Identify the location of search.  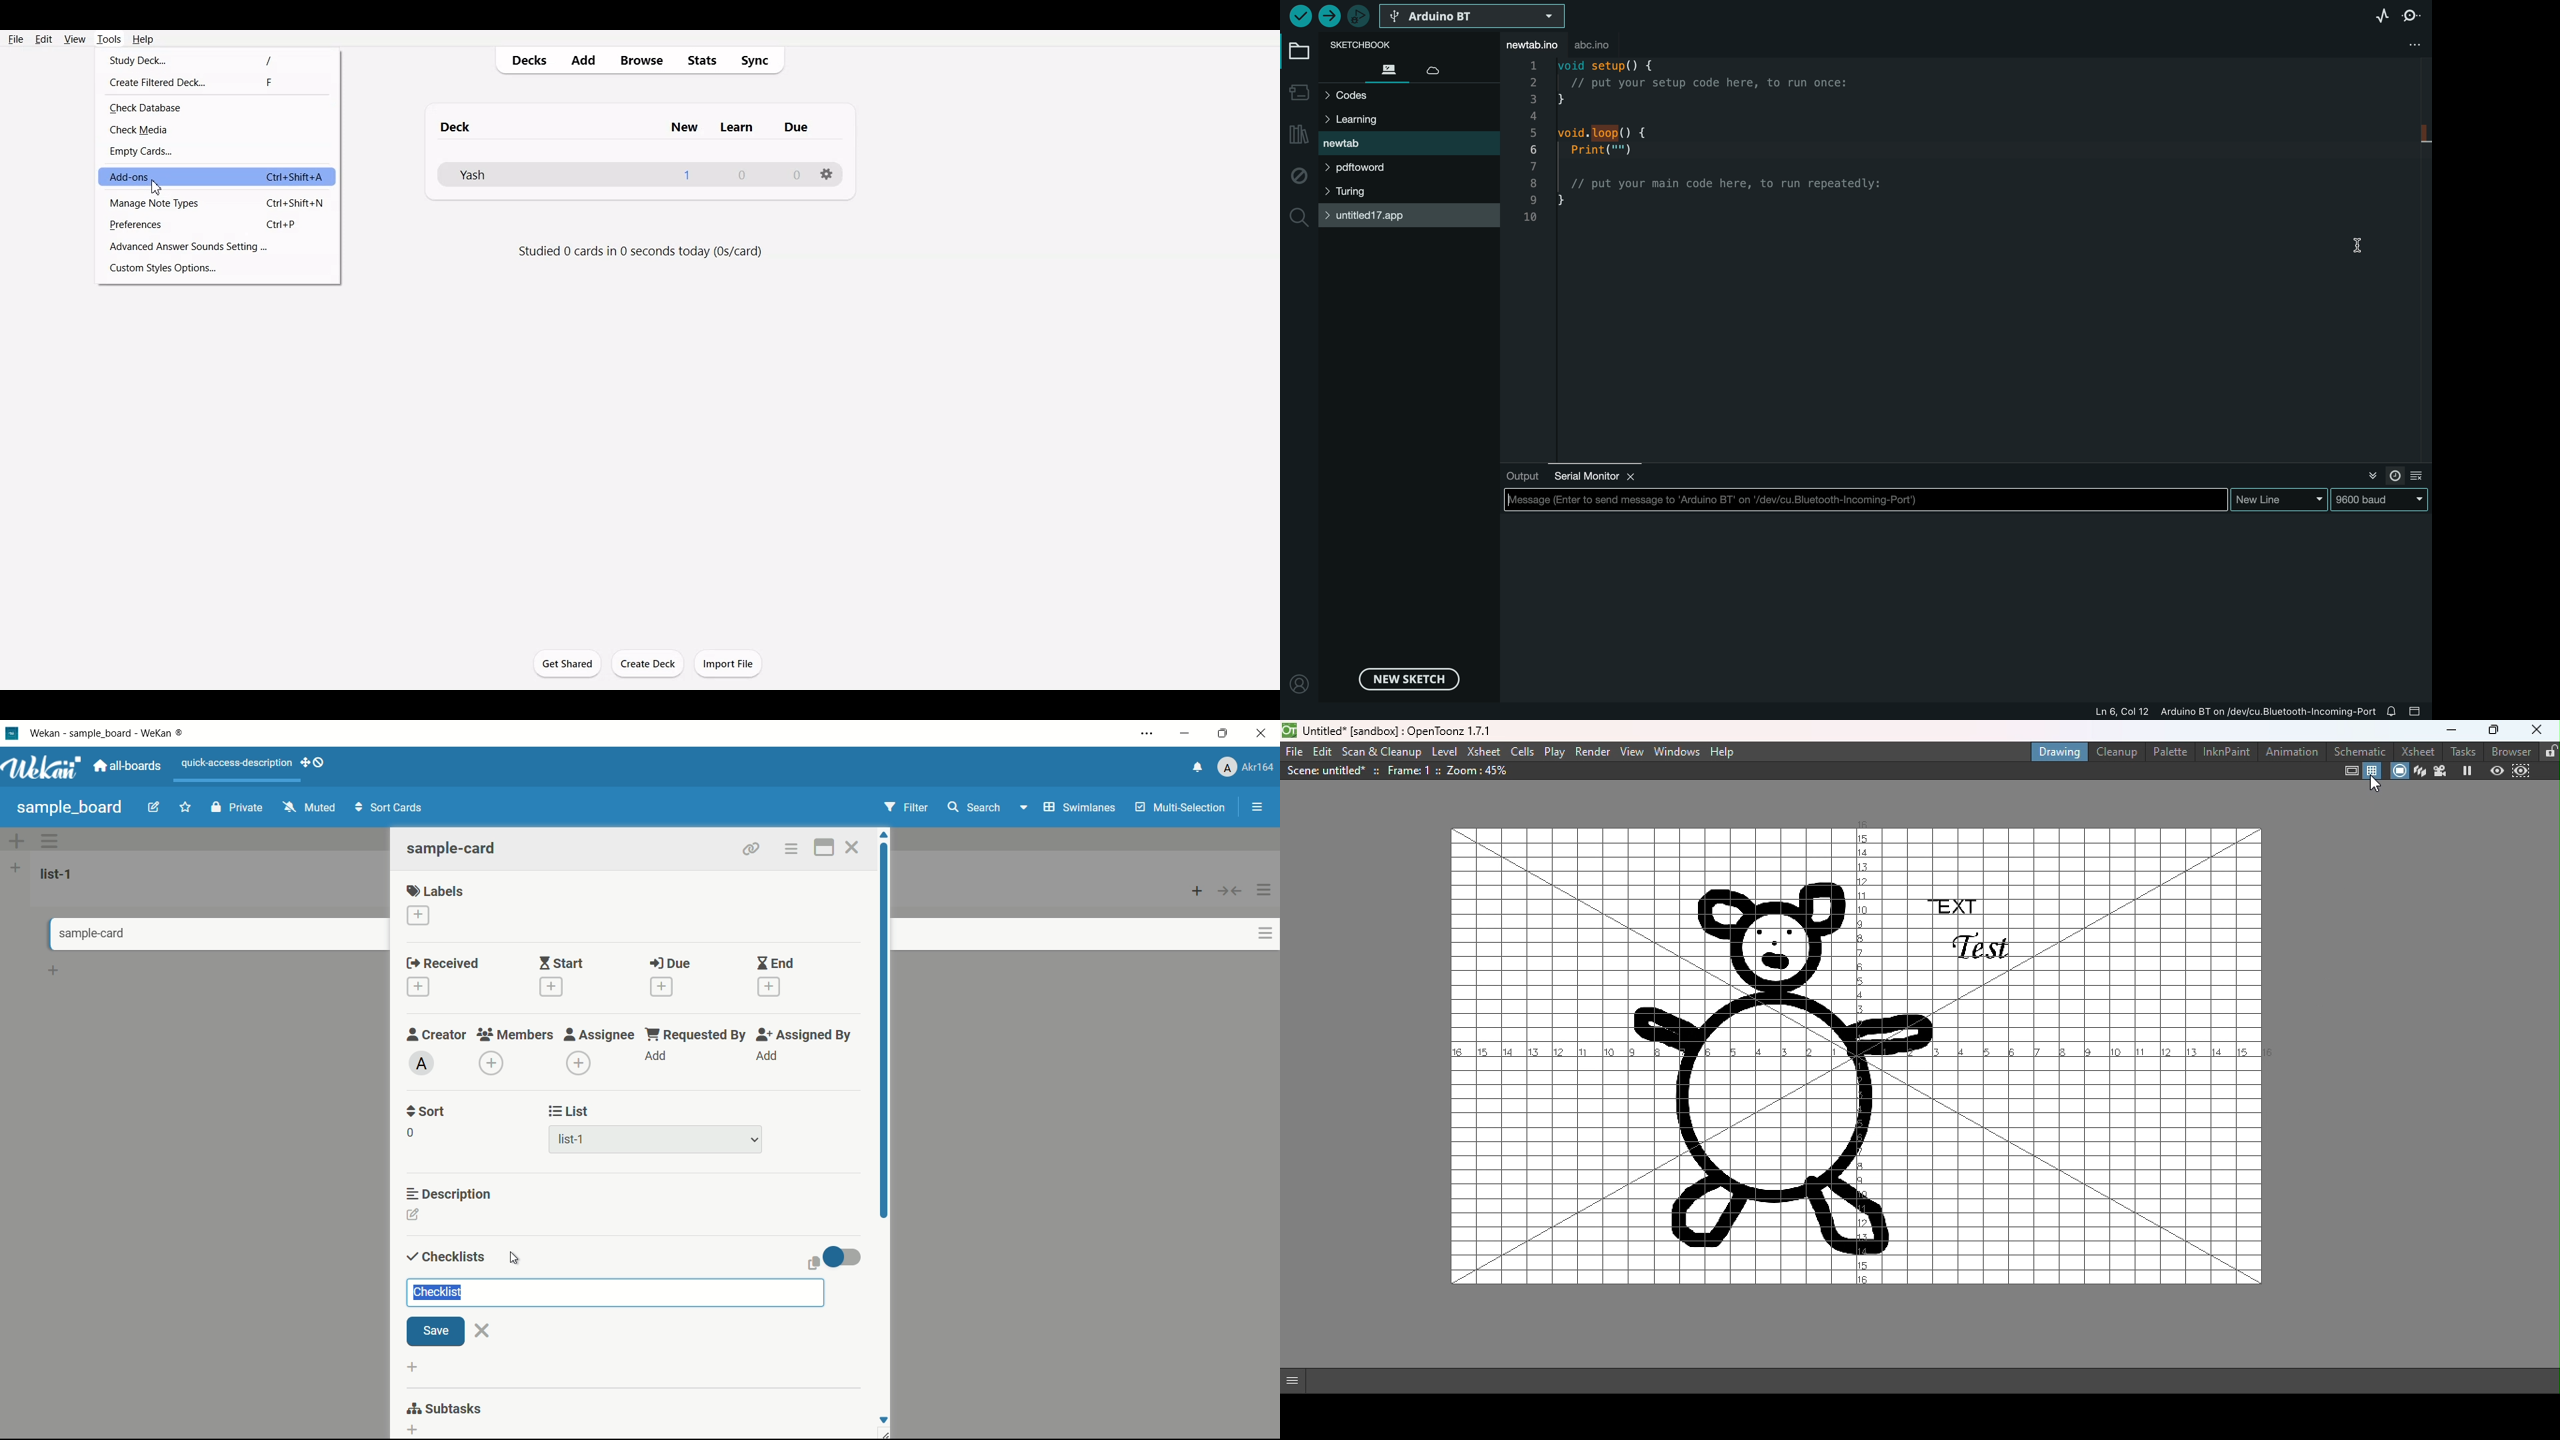
(973, 807).